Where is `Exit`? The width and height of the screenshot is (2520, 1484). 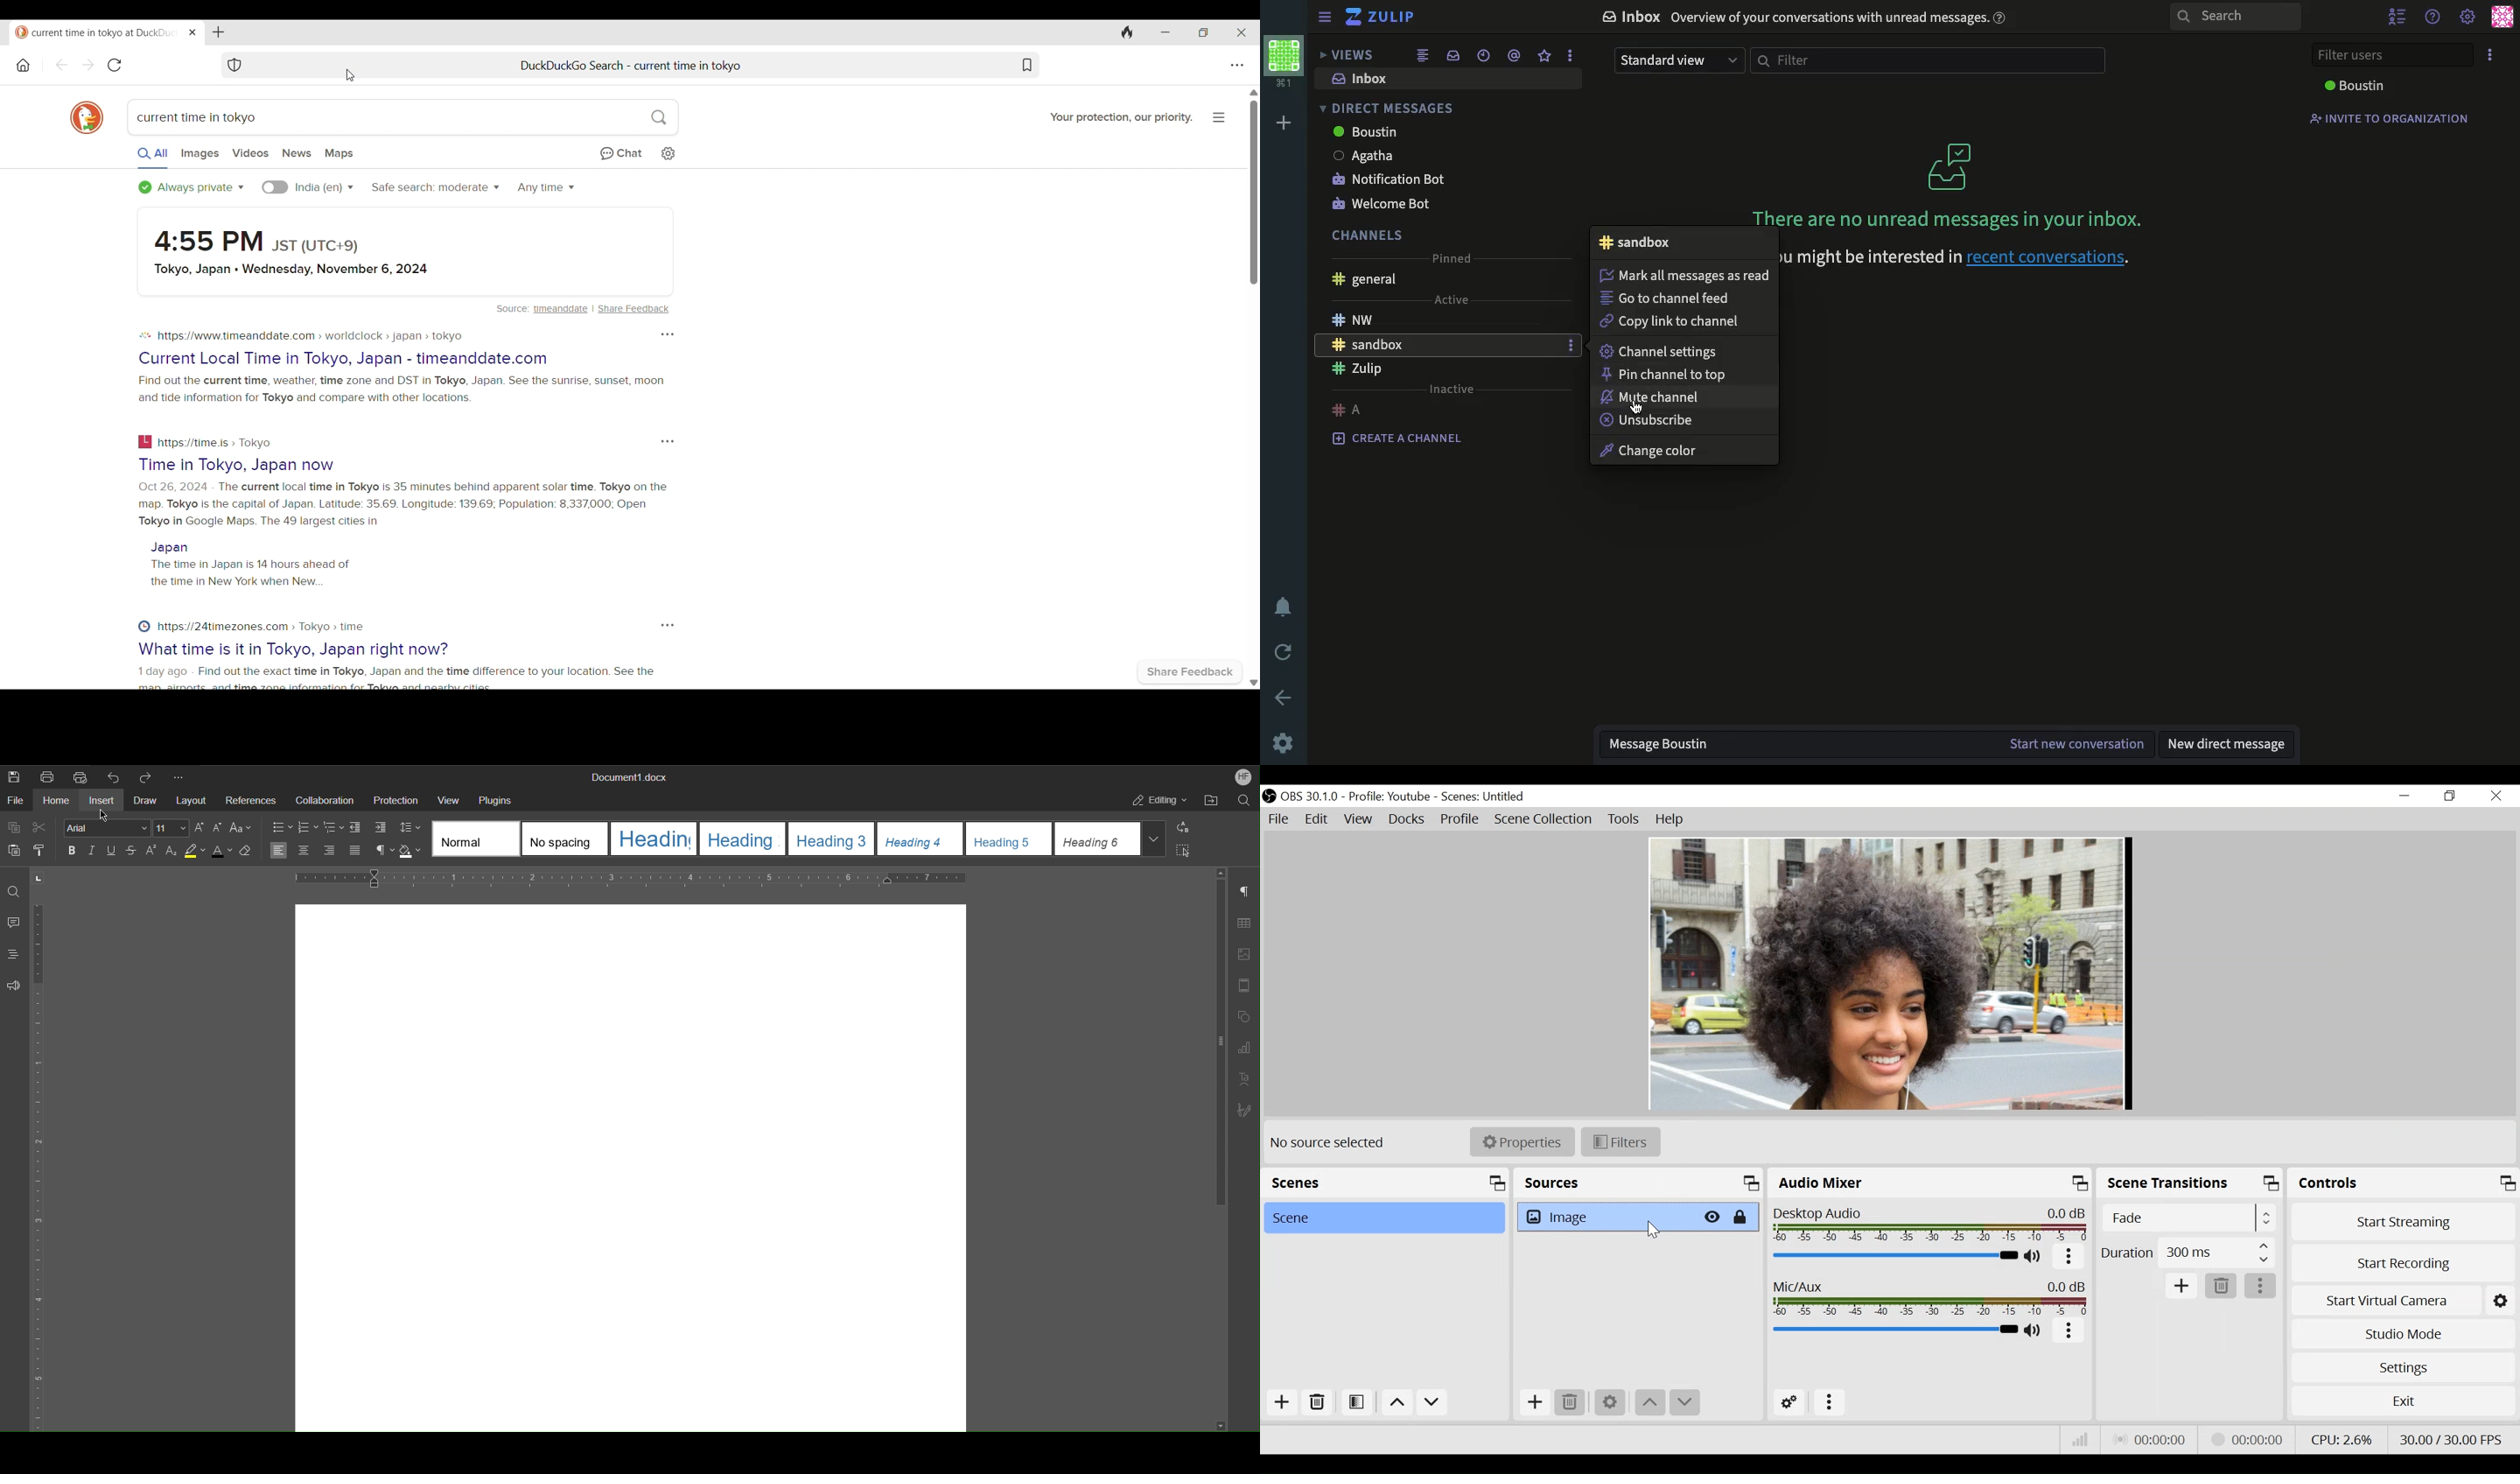
Exit is located at coordinates (2403, 1400).